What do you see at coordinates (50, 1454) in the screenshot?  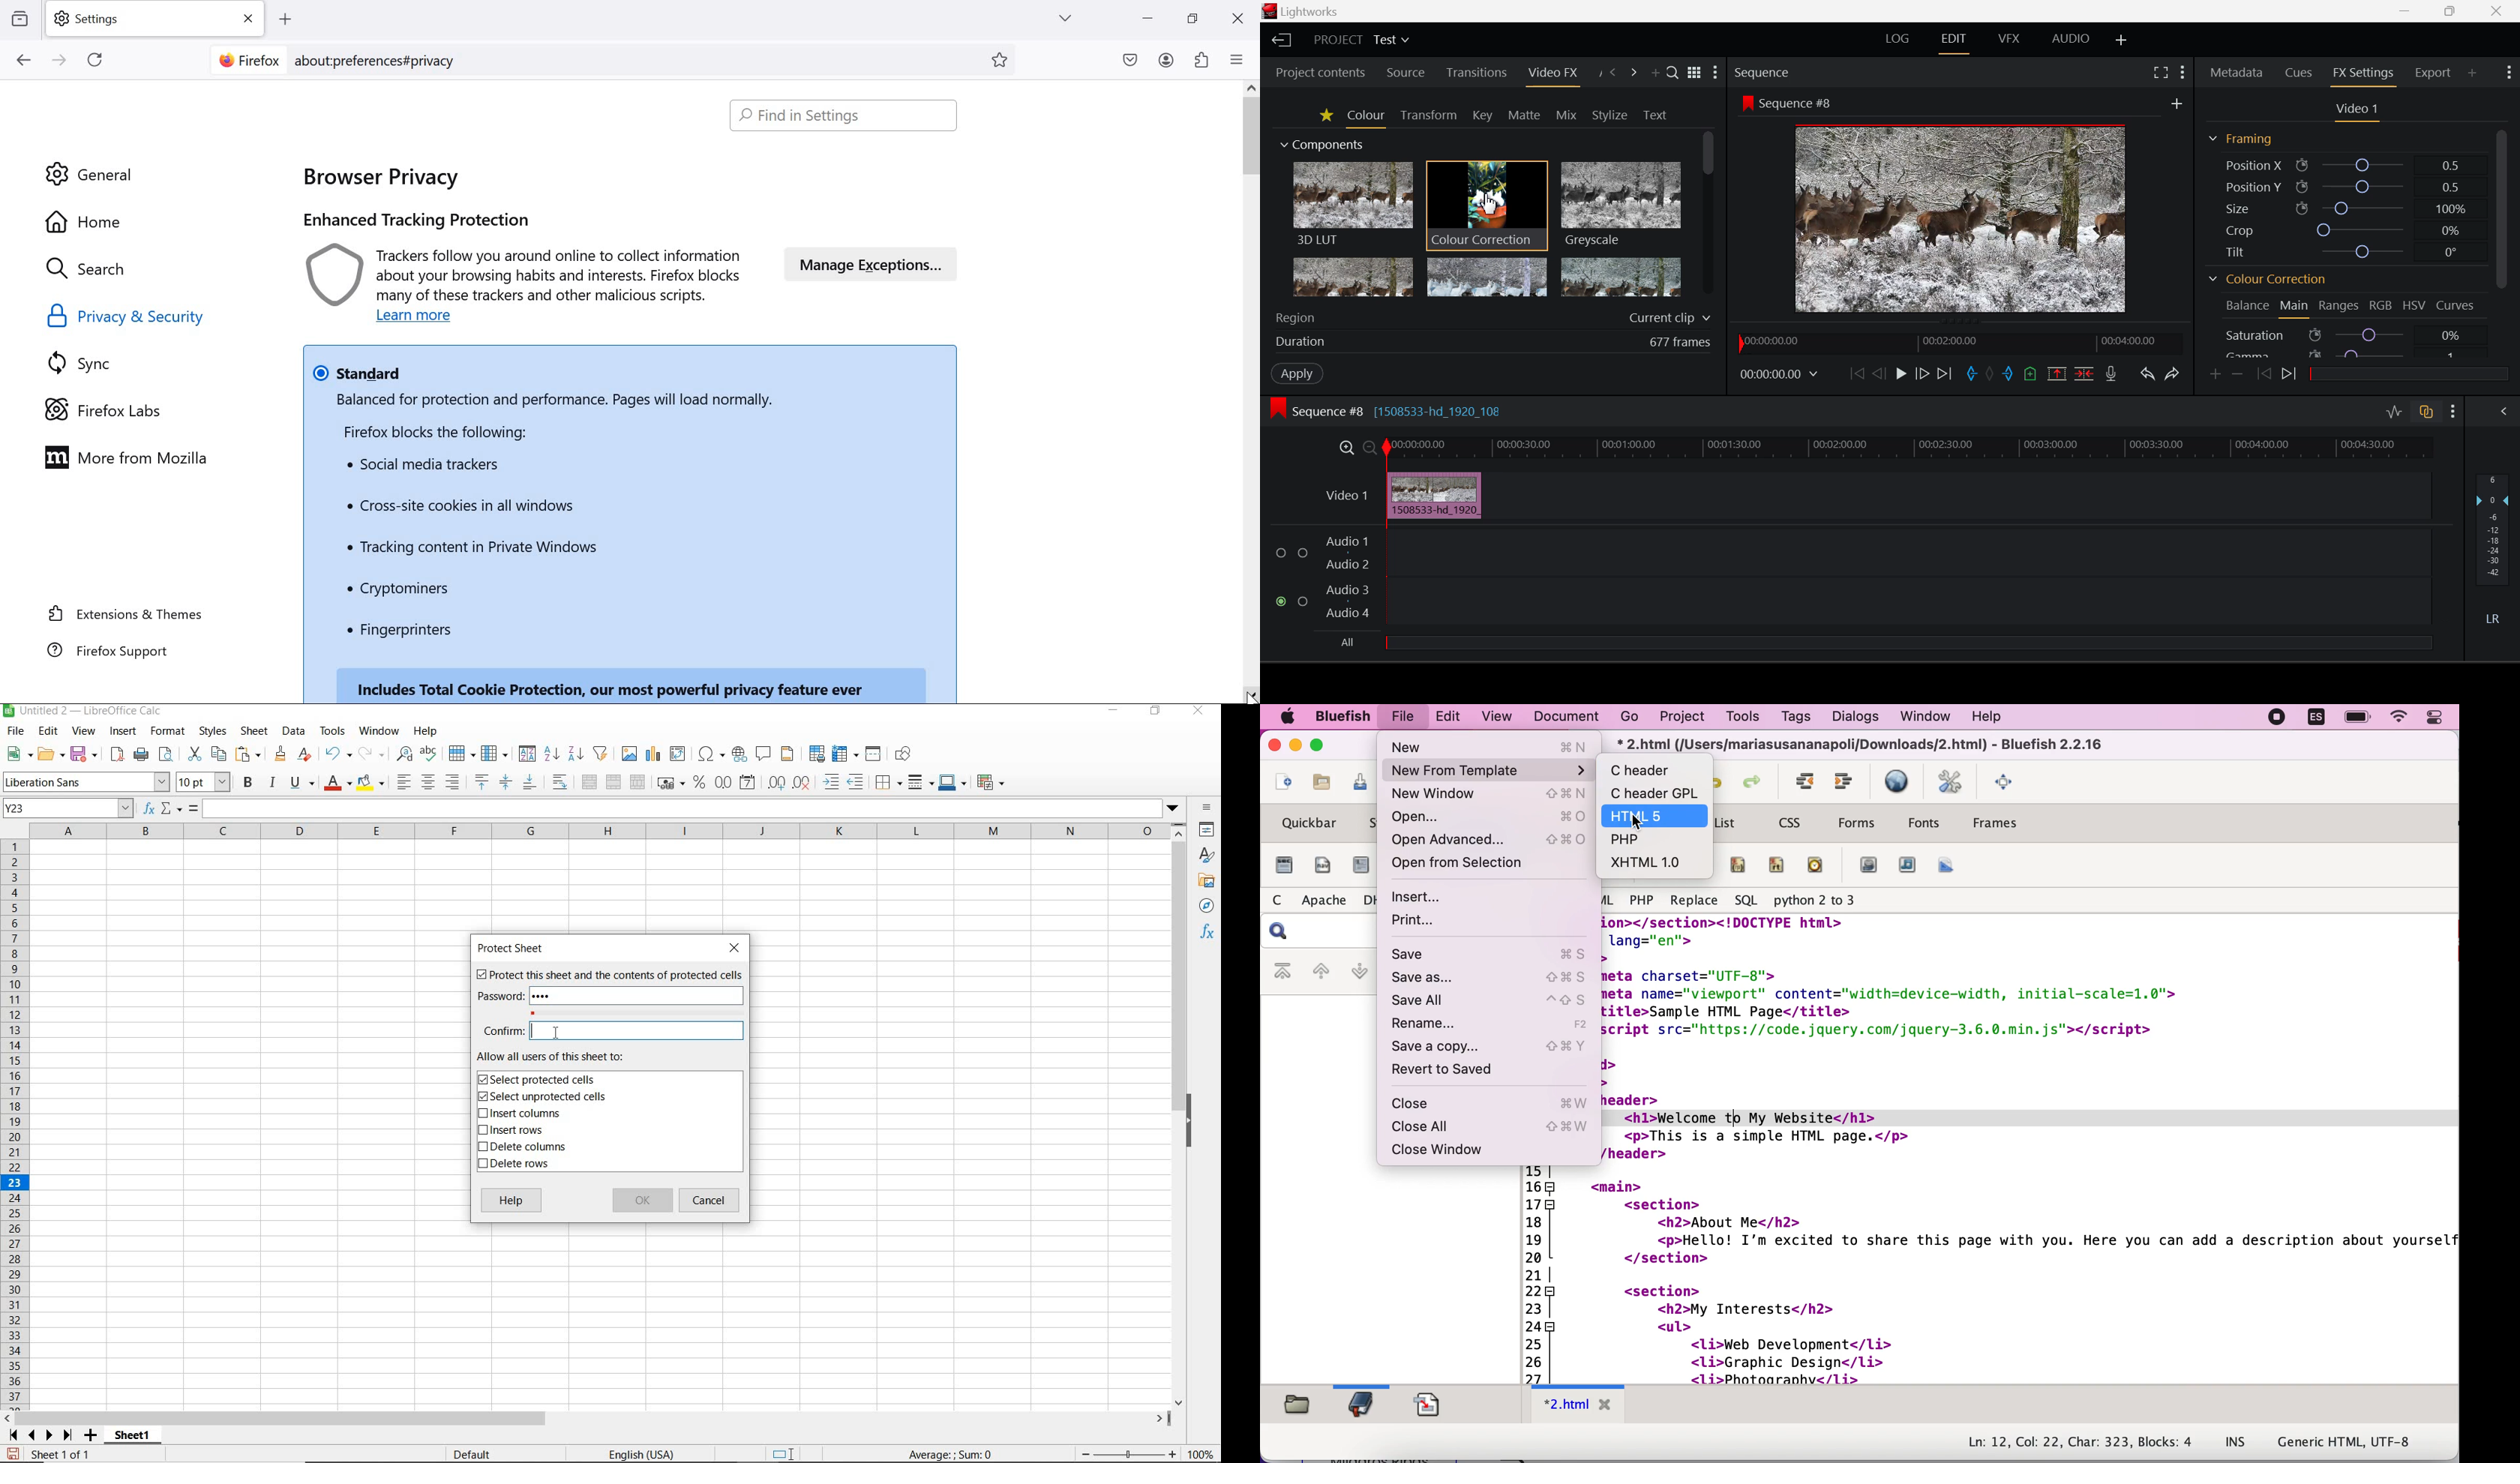 I see `Sheet 1 of 1` at bounding box center [50, 1454].